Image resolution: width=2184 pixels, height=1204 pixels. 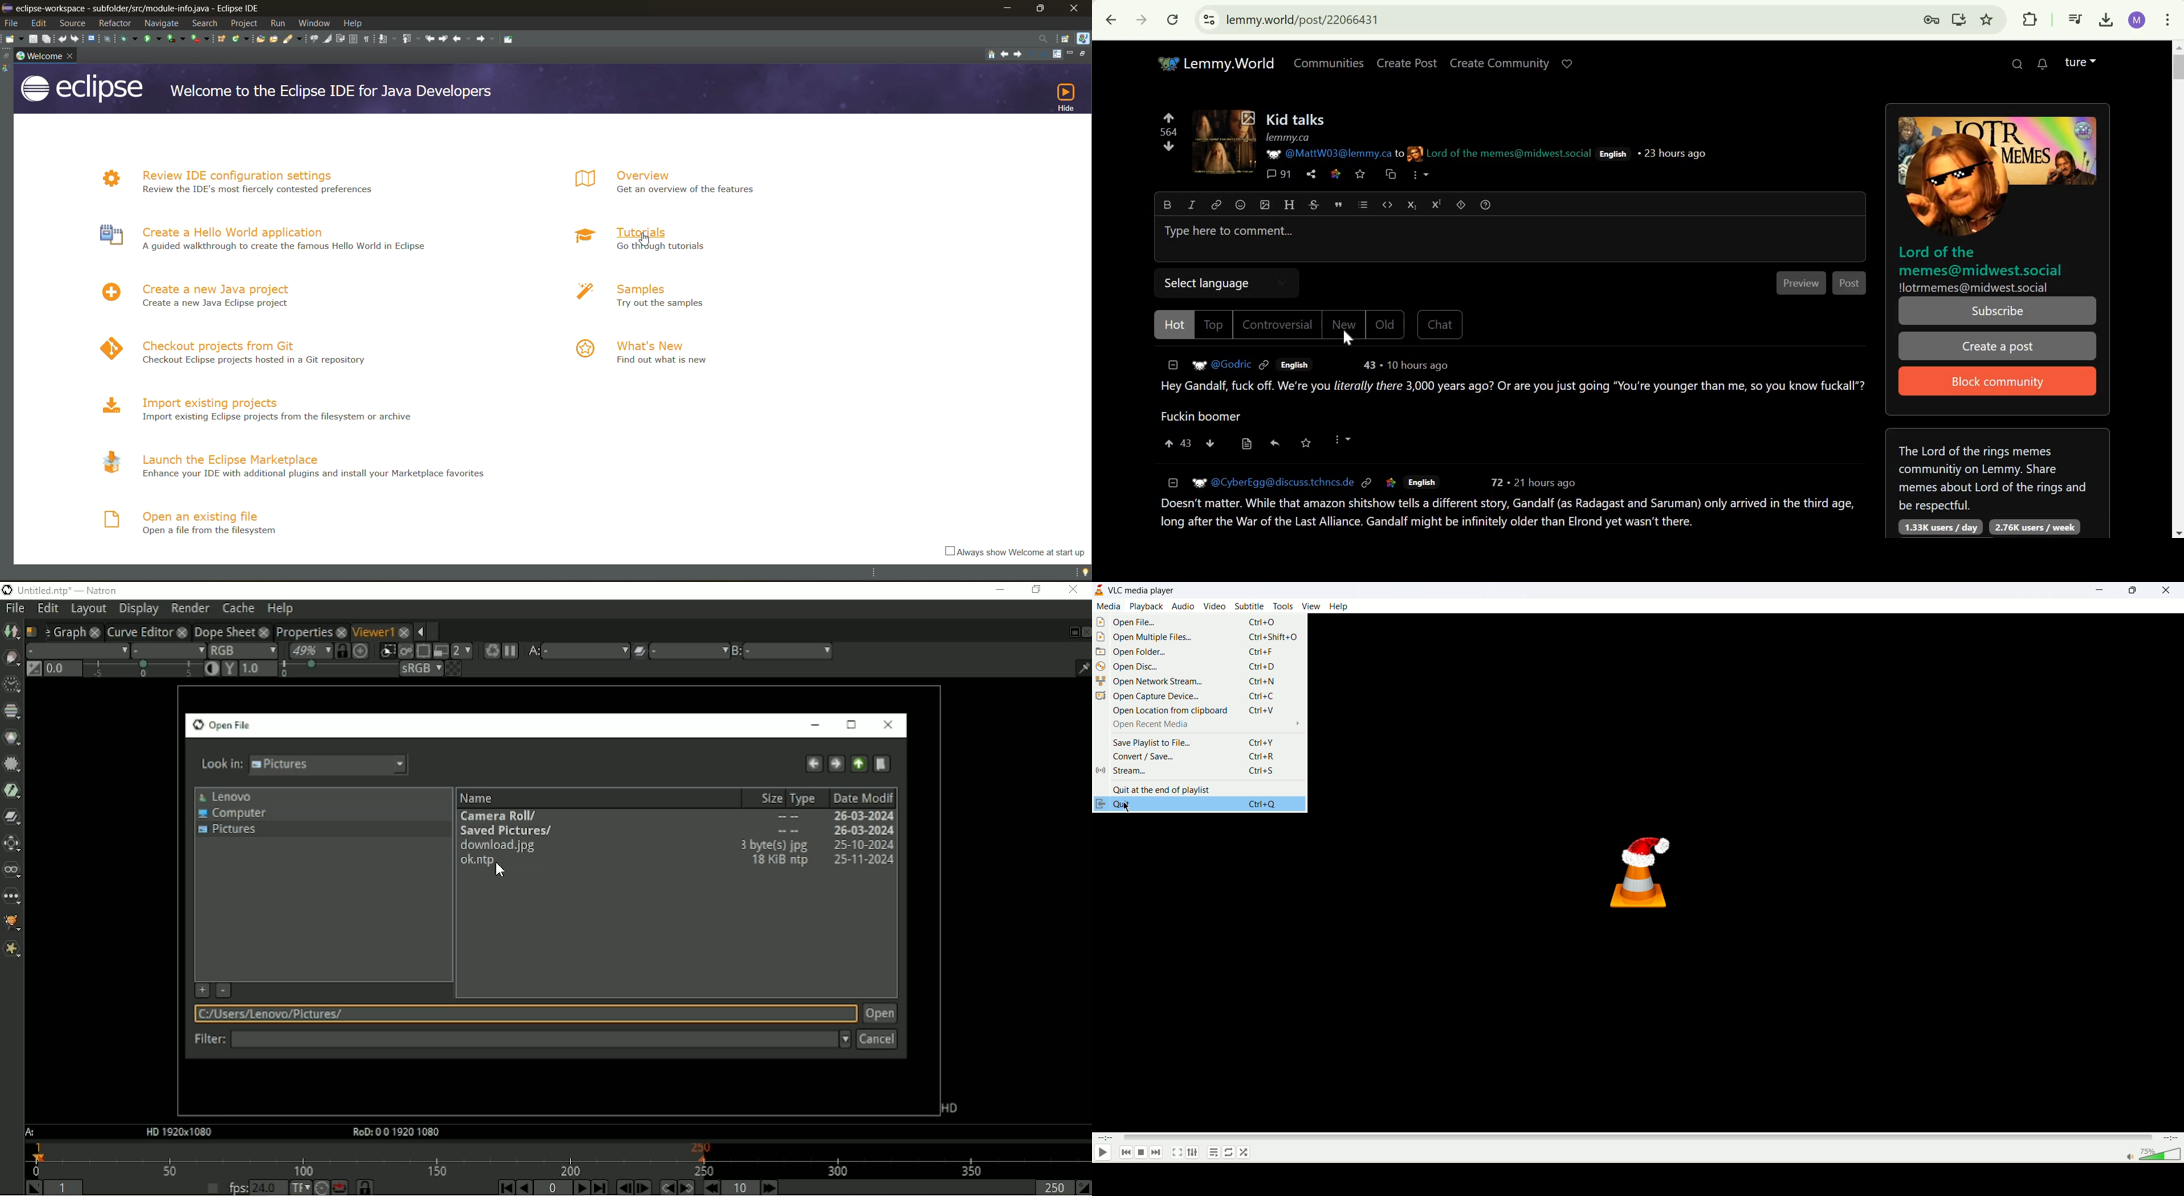 What do you see at coordinates (1342, 153) in the screenshot?
I see `@MattW03@lemmy.ca to` at bounding box center [1342, 153].